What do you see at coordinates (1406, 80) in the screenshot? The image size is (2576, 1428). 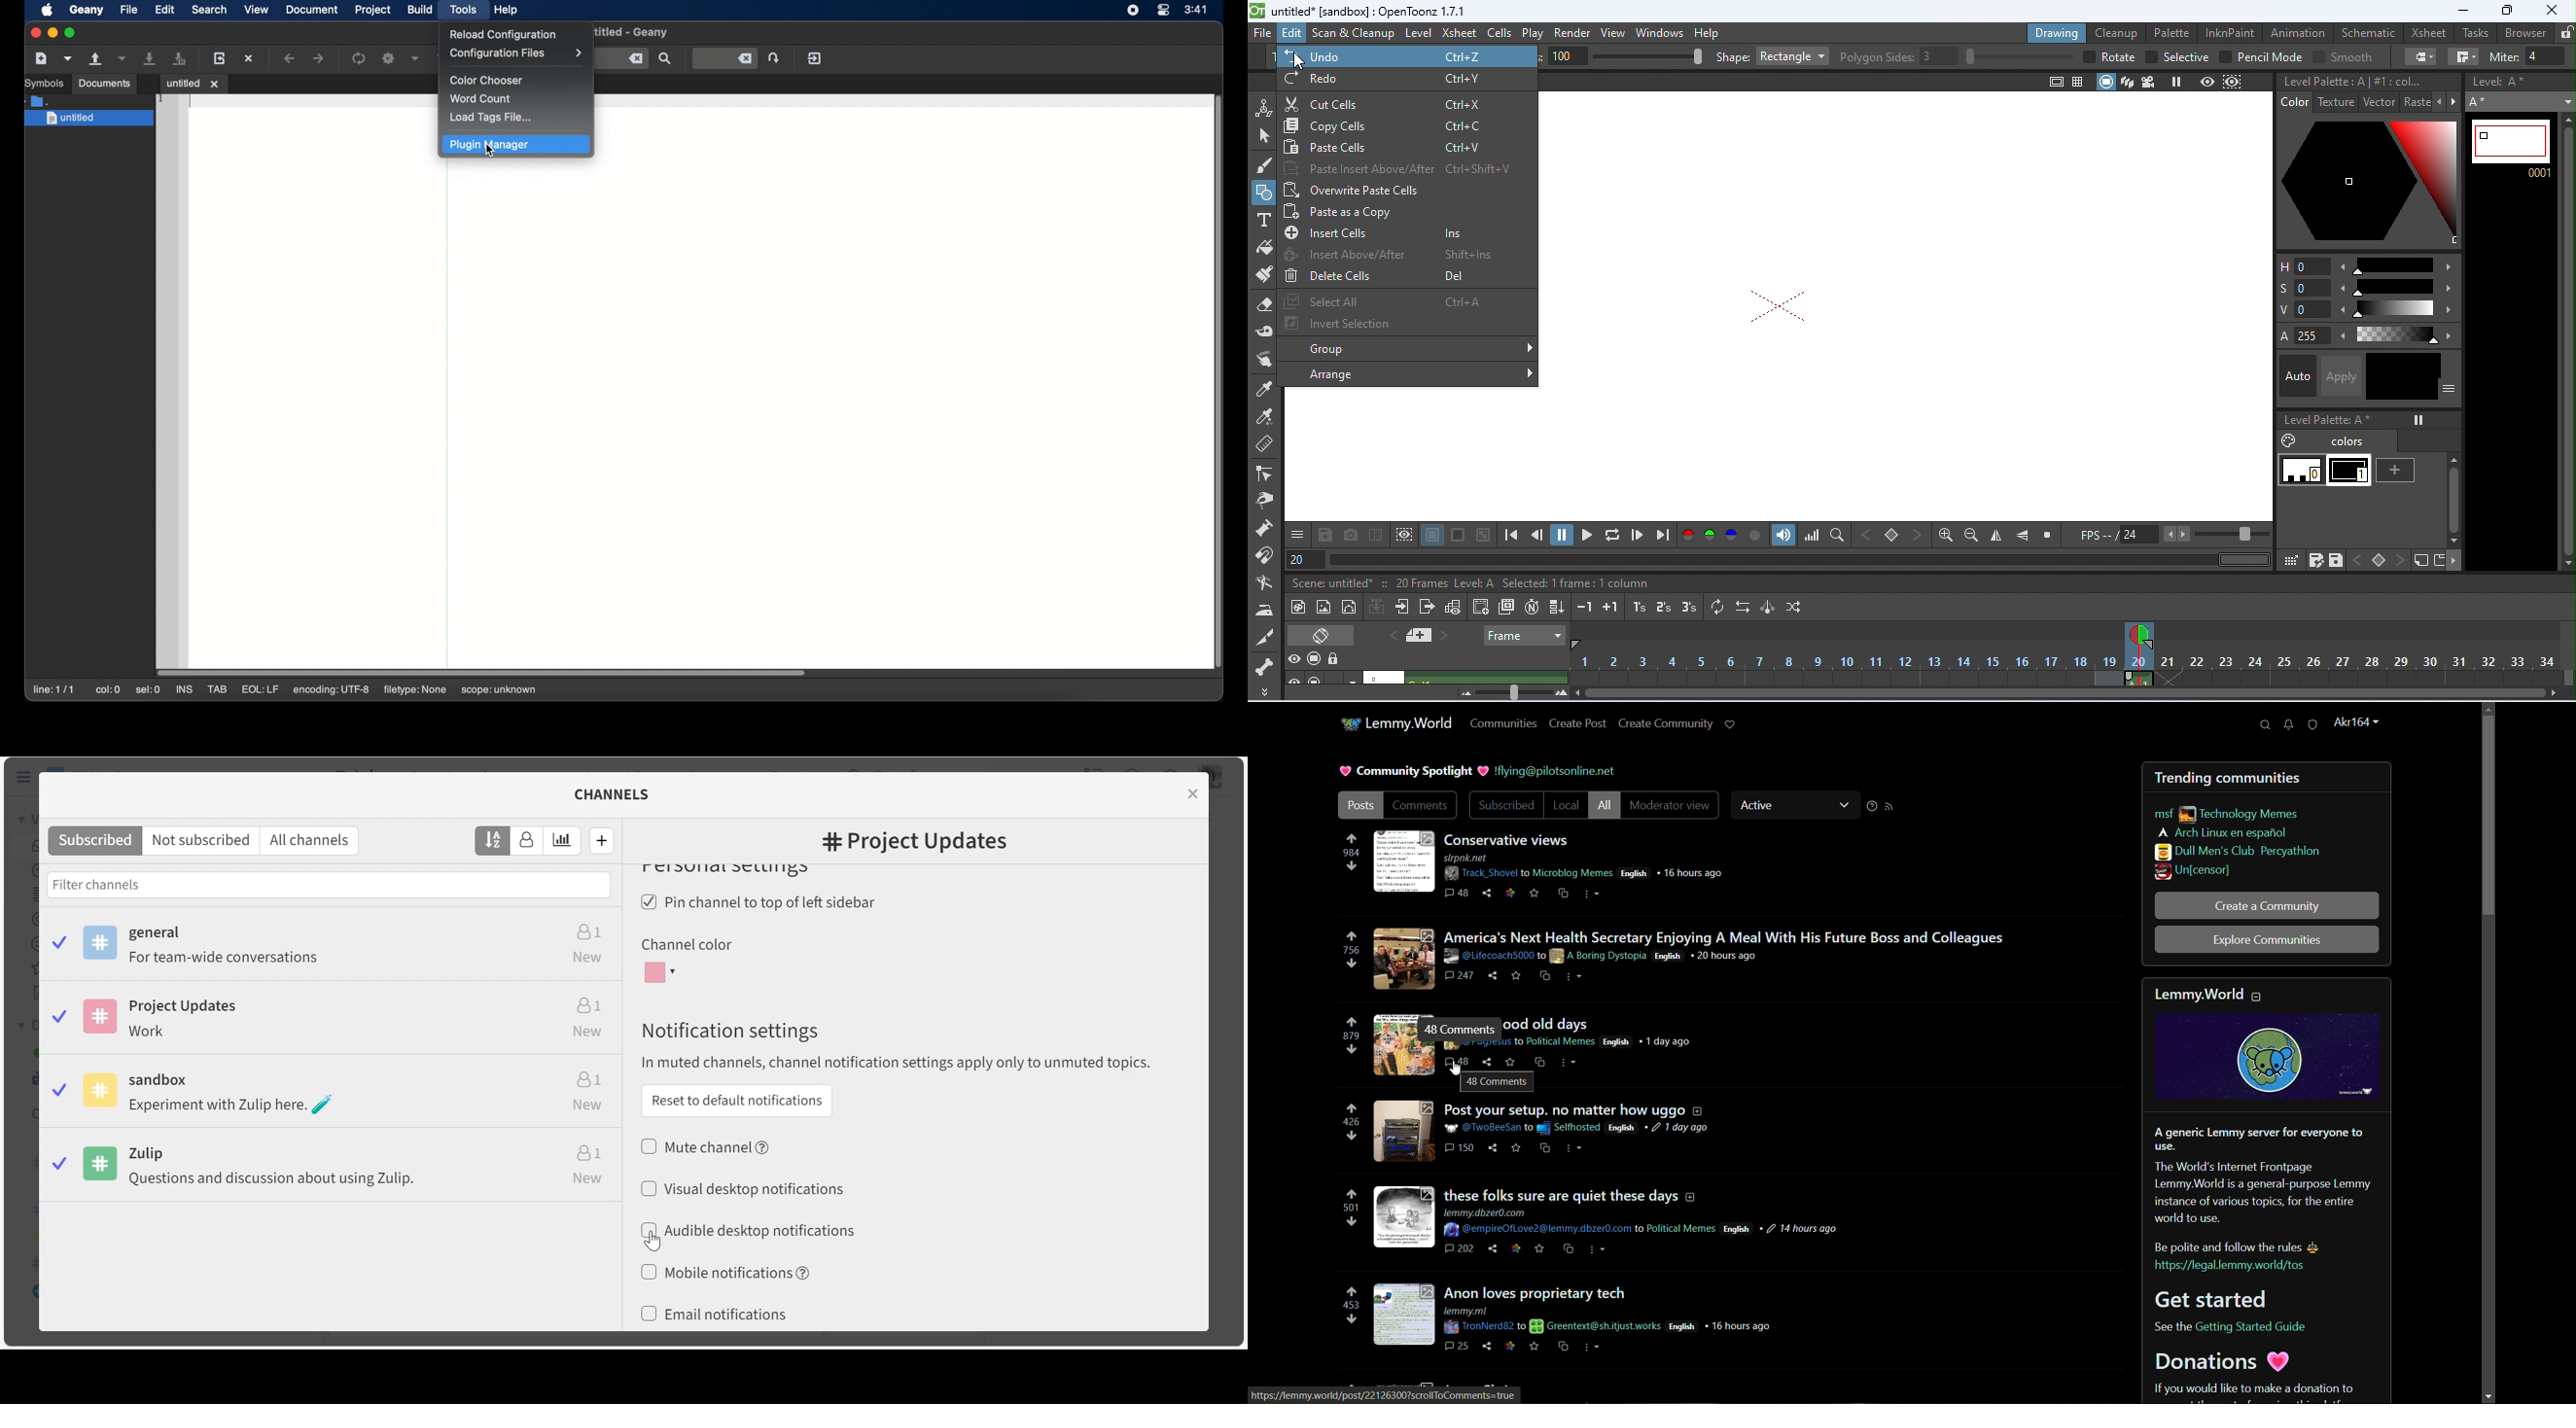 I see `redo` at bounding box center [1406, 80].